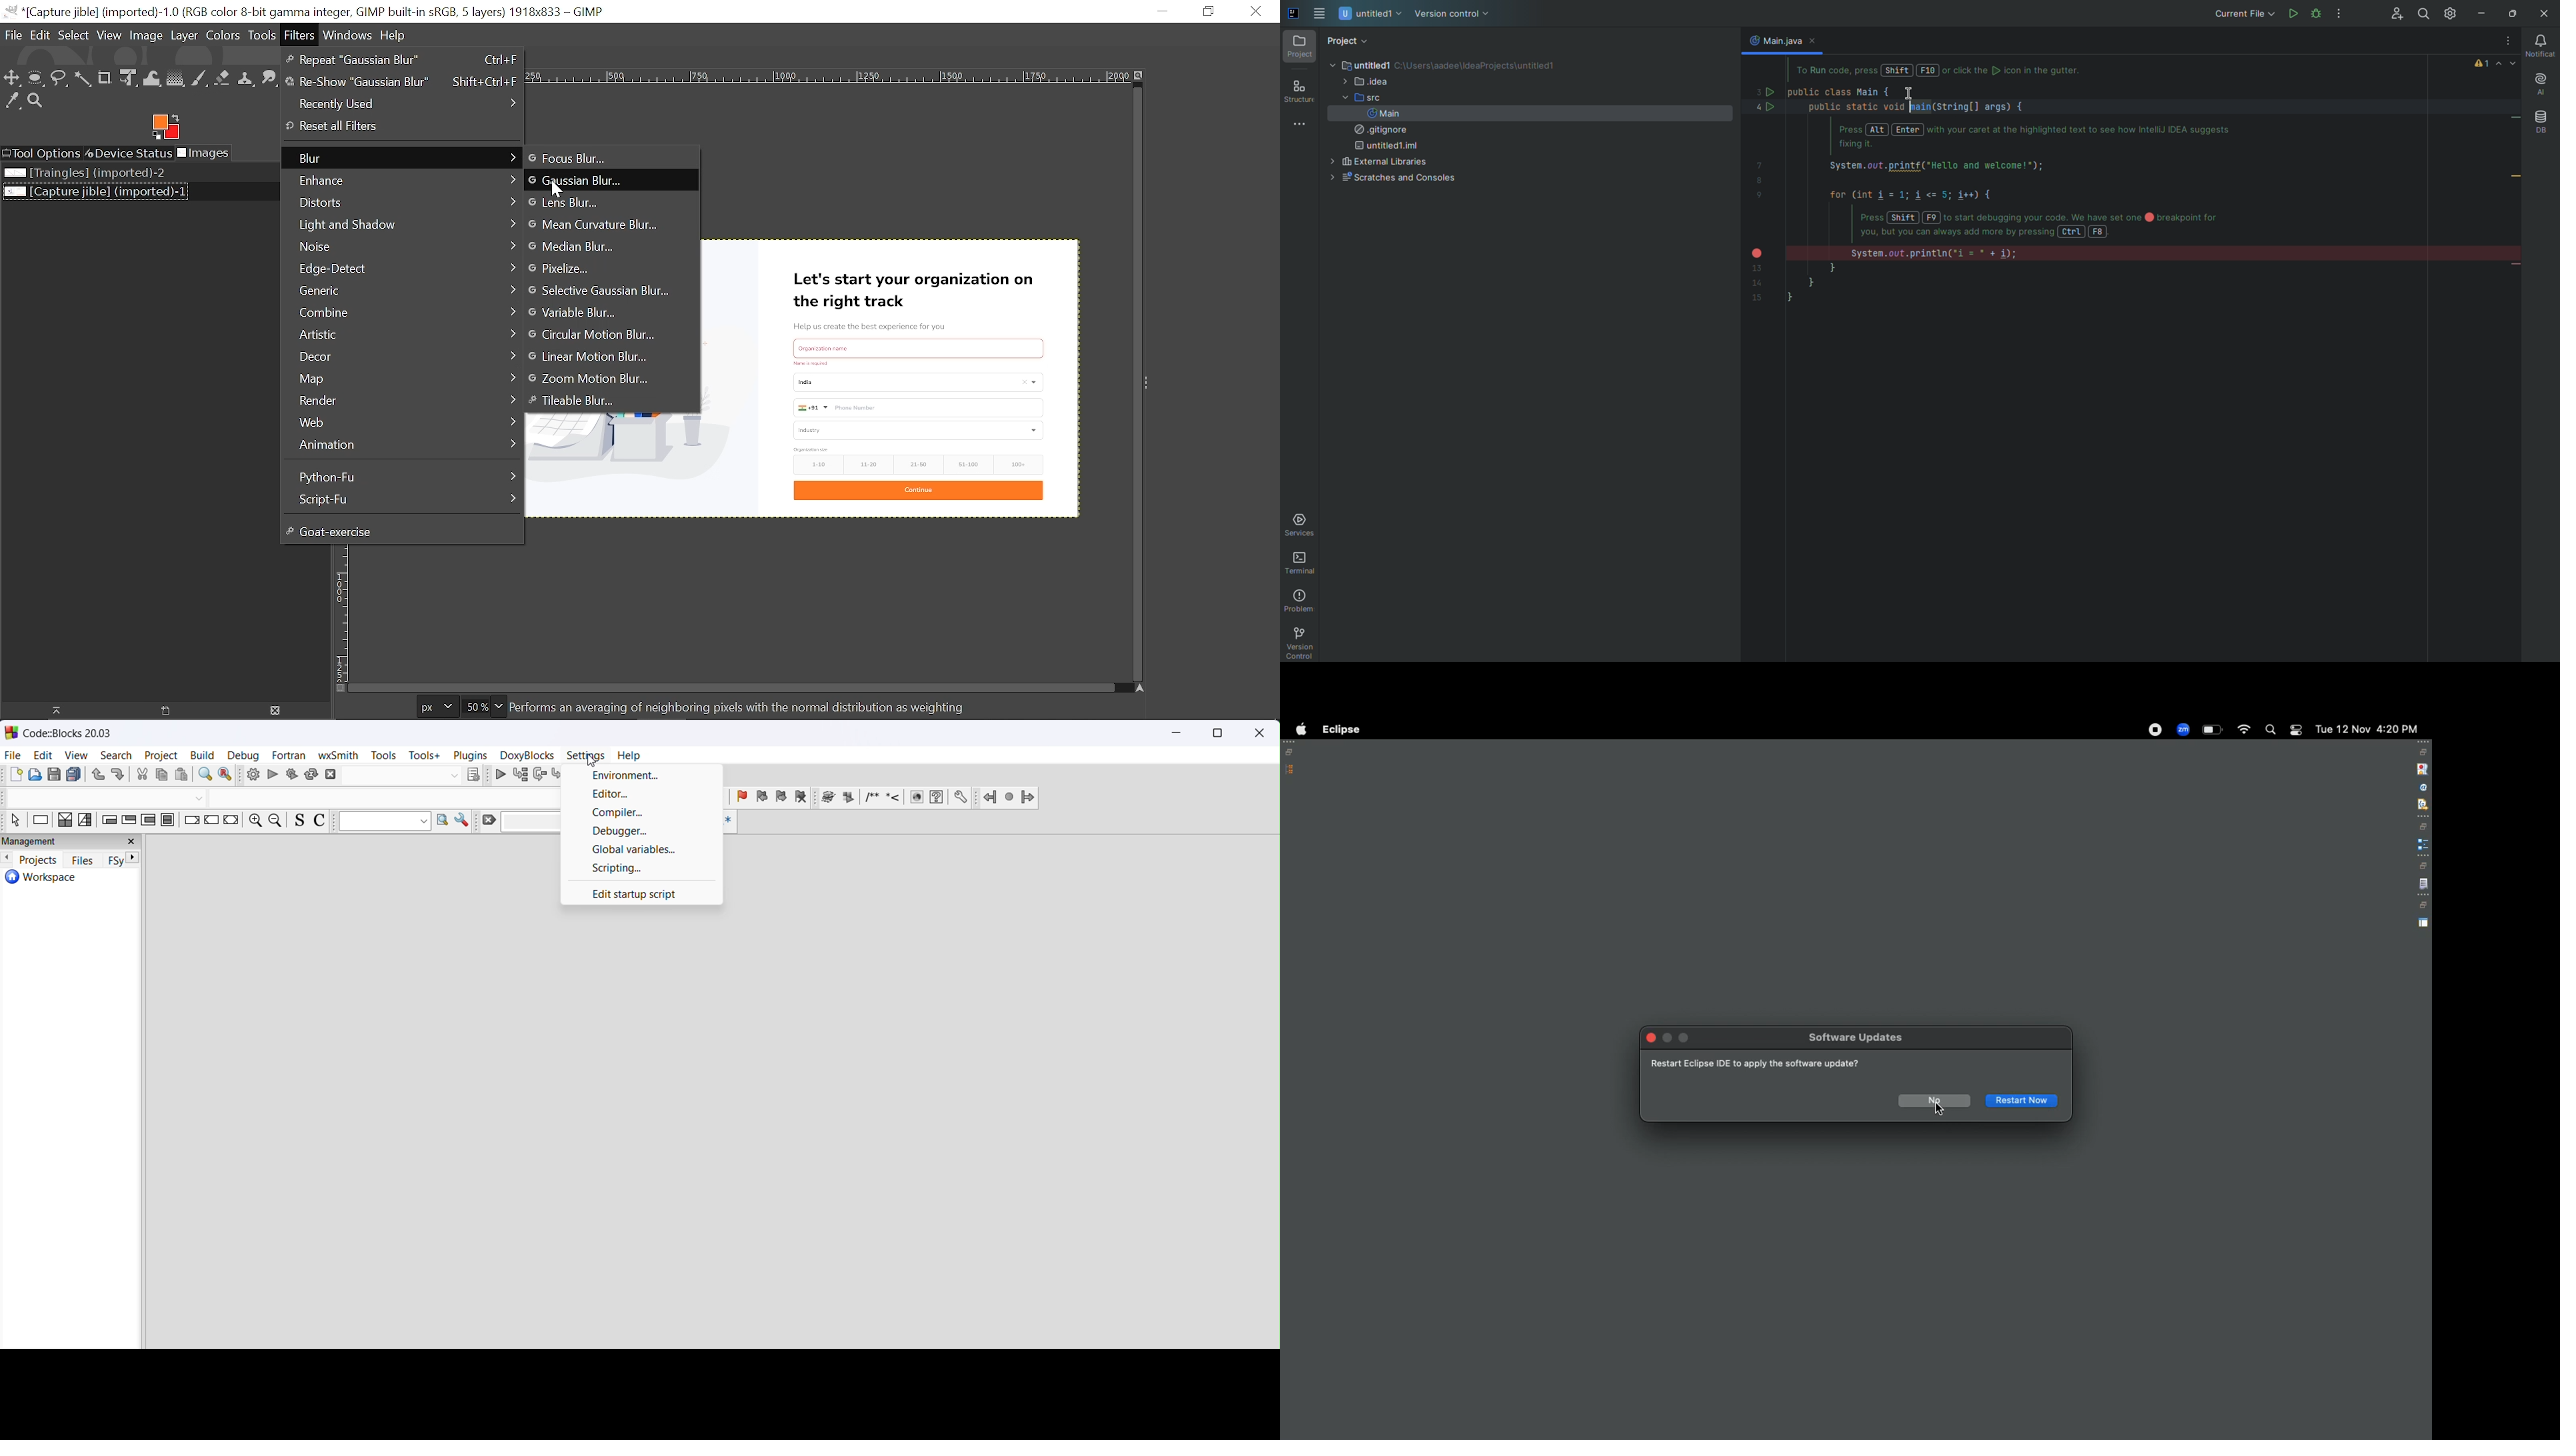 The image size is (2576, 1456). I want to click on .use regex, so click(728, 822).